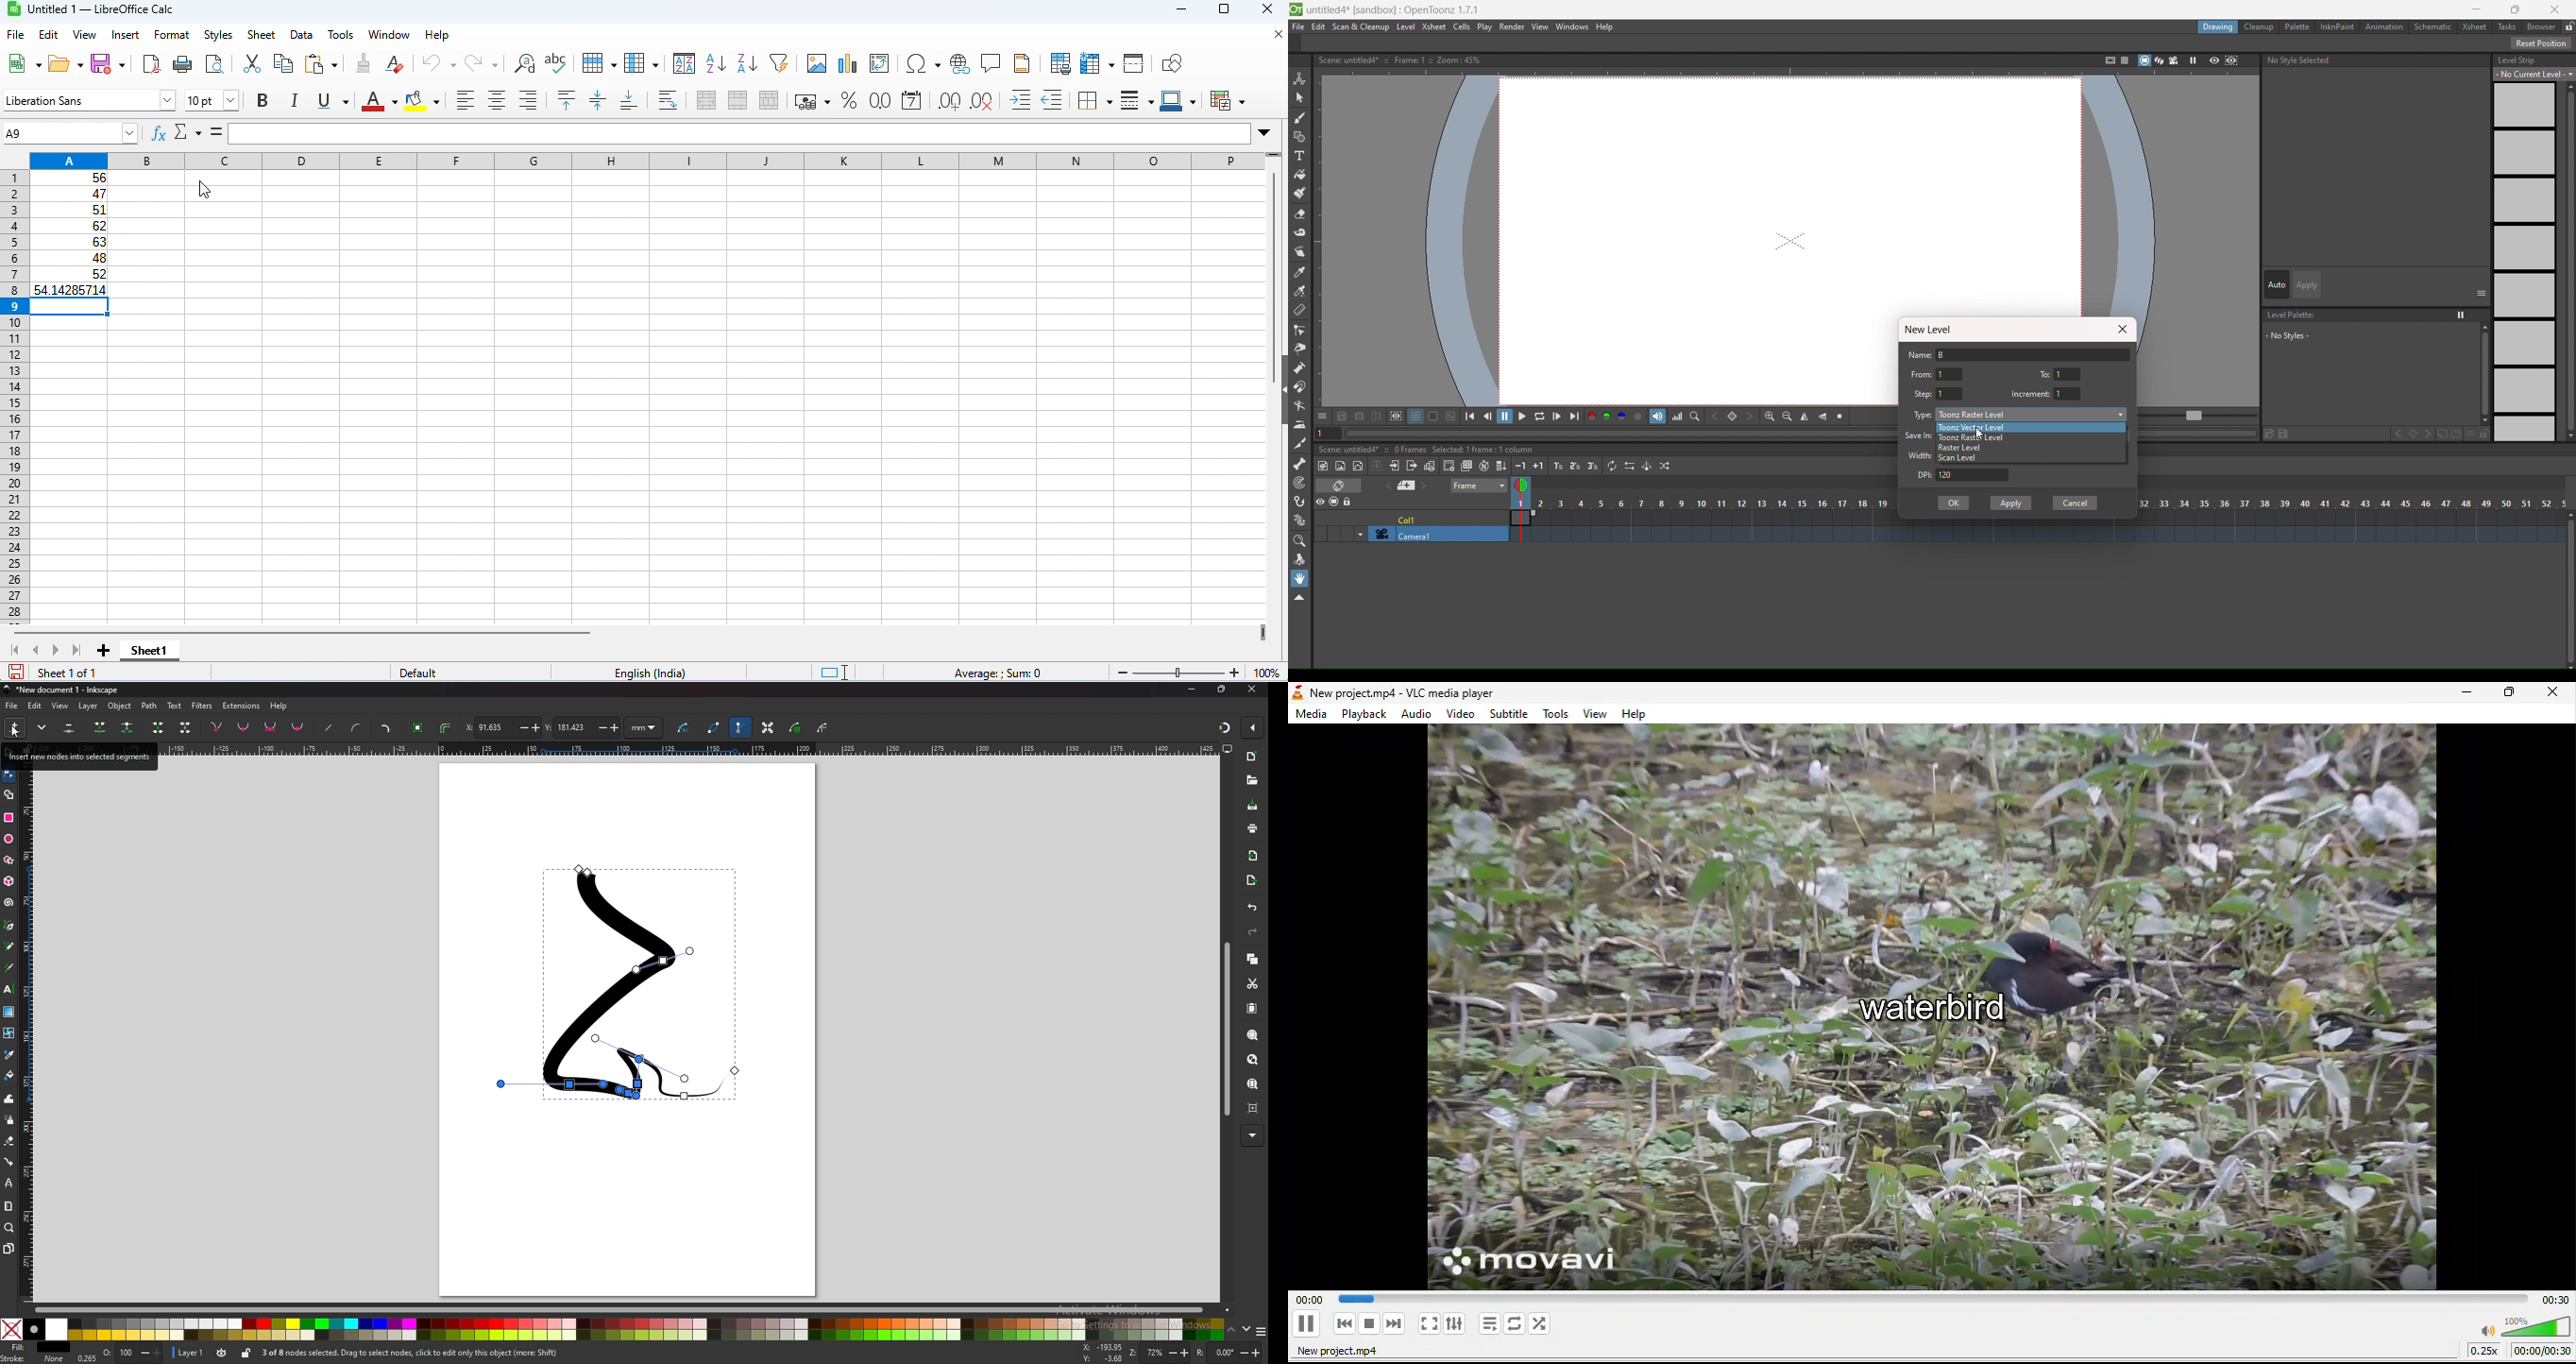 The image size is (2576, 1372). What do you see at coordinates (9, 946) in the screenshot?
I see `pencil` at bounding box center [9, 946].